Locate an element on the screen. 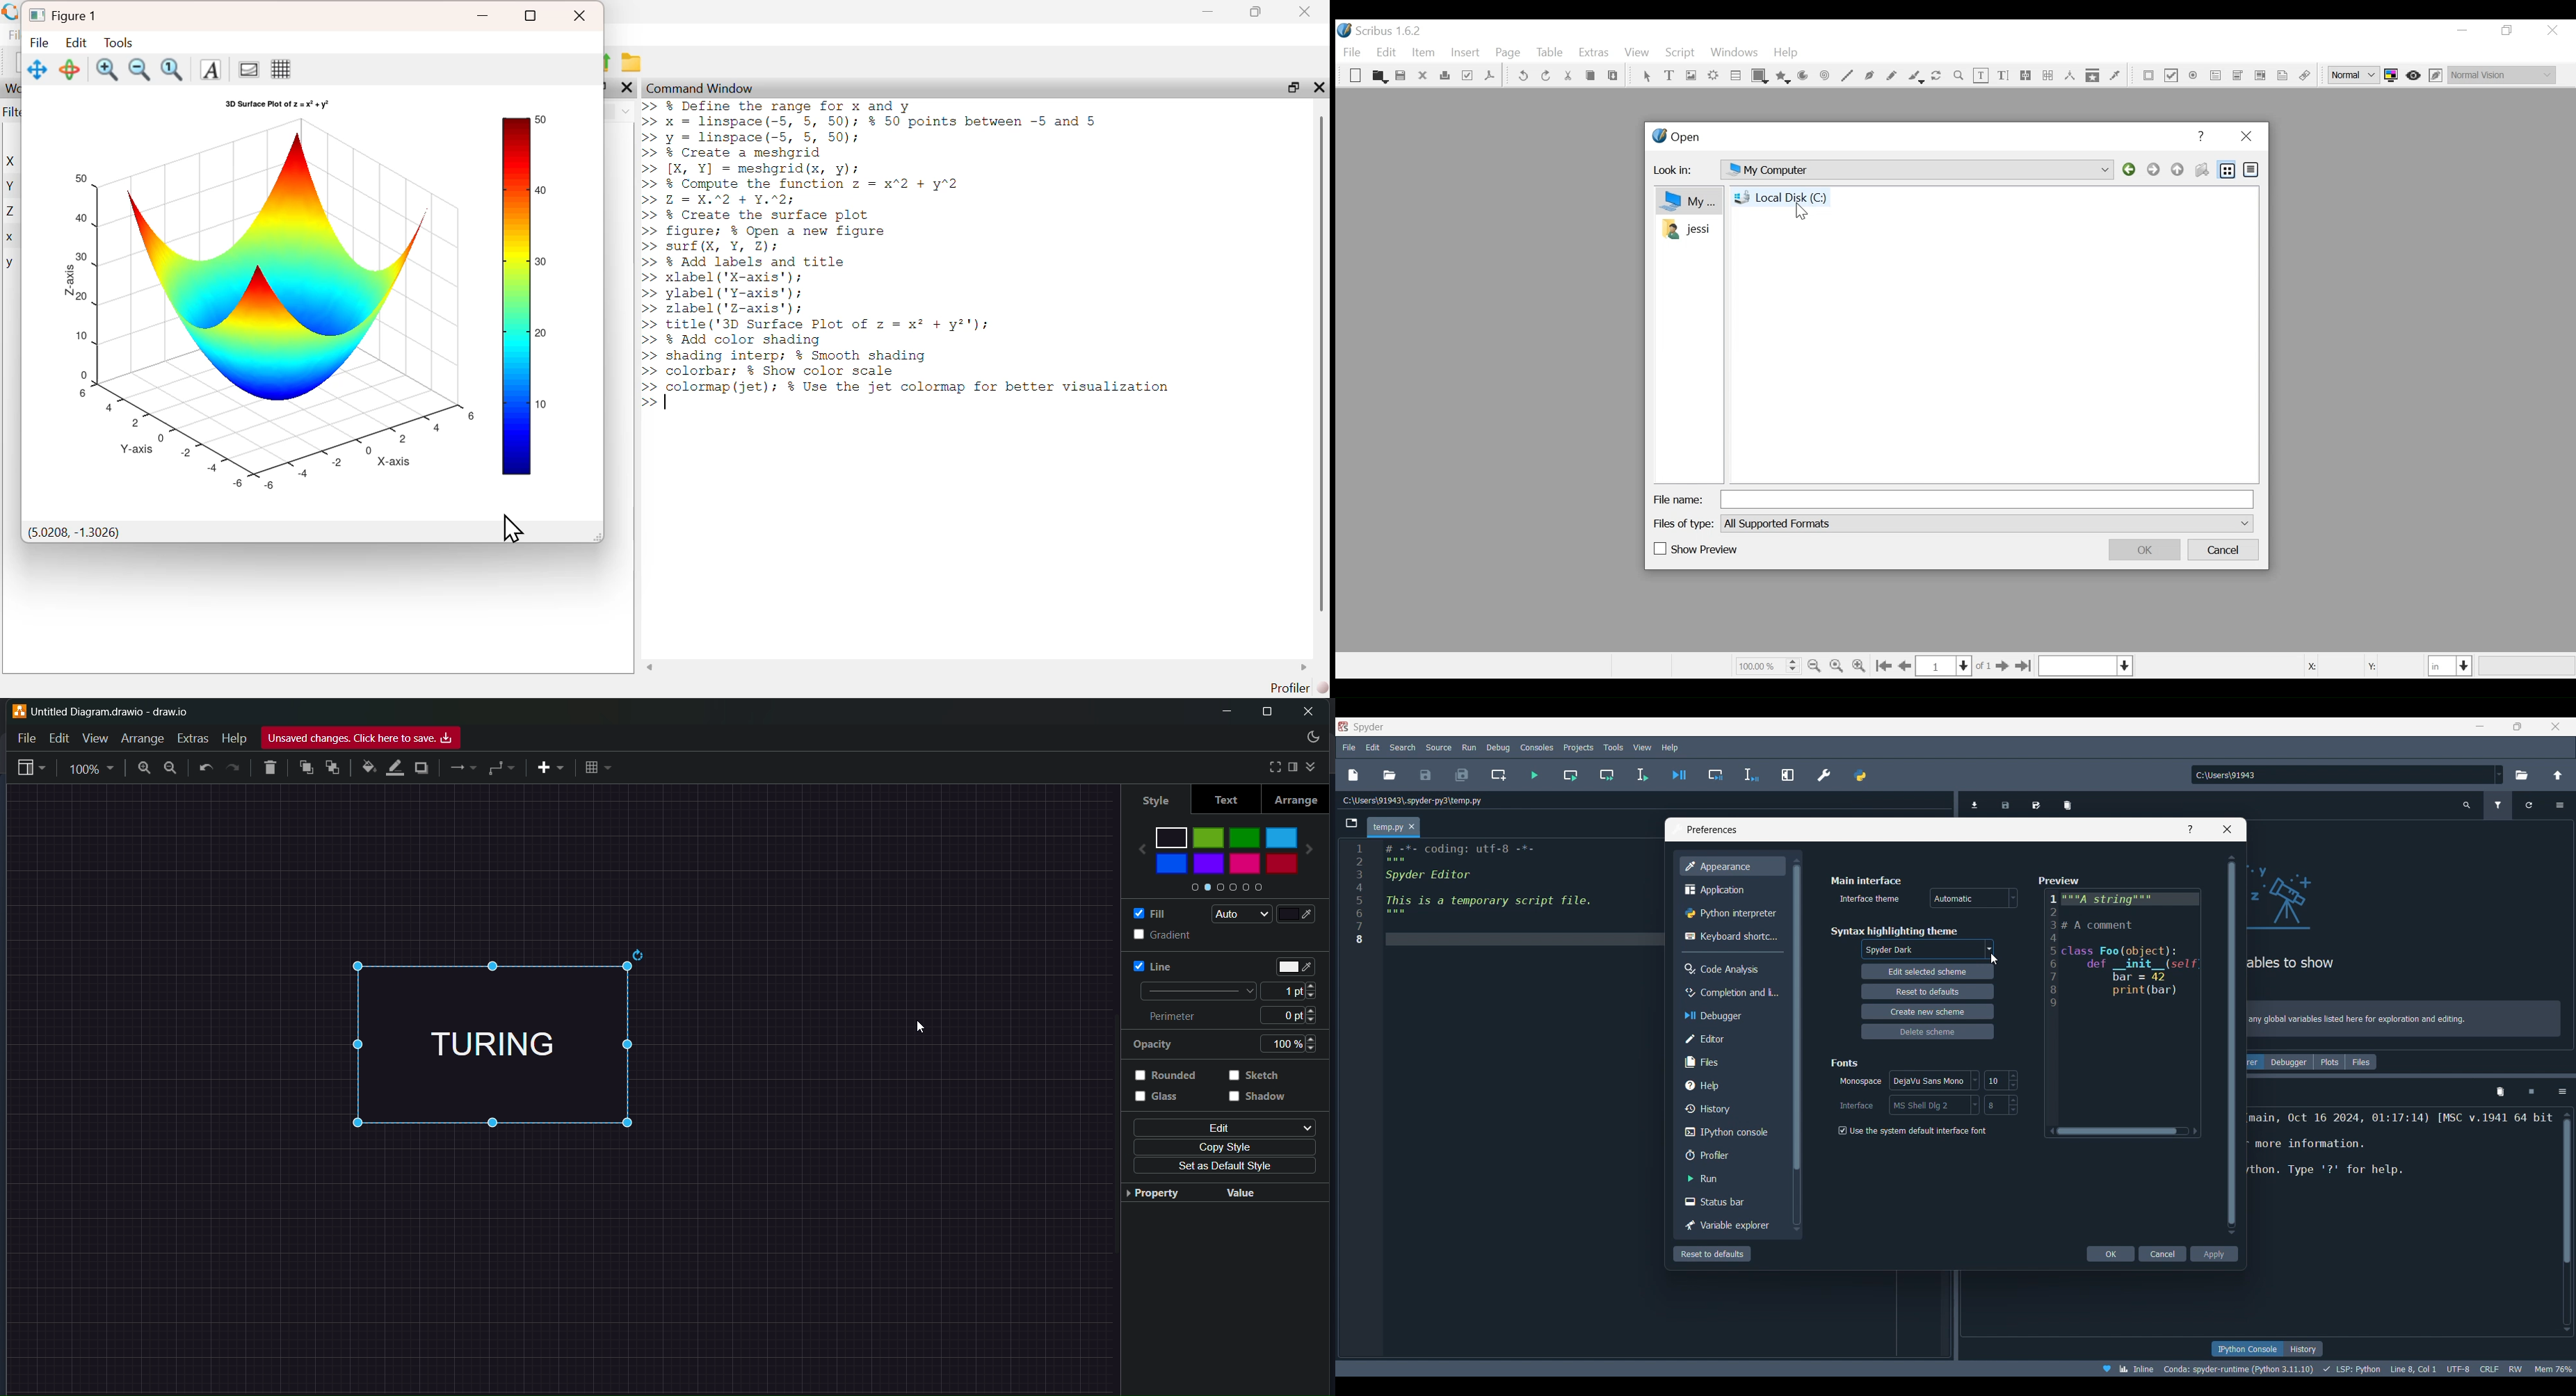 The image size is (2576, 1400). cursor is located at coordinates (513, 528).